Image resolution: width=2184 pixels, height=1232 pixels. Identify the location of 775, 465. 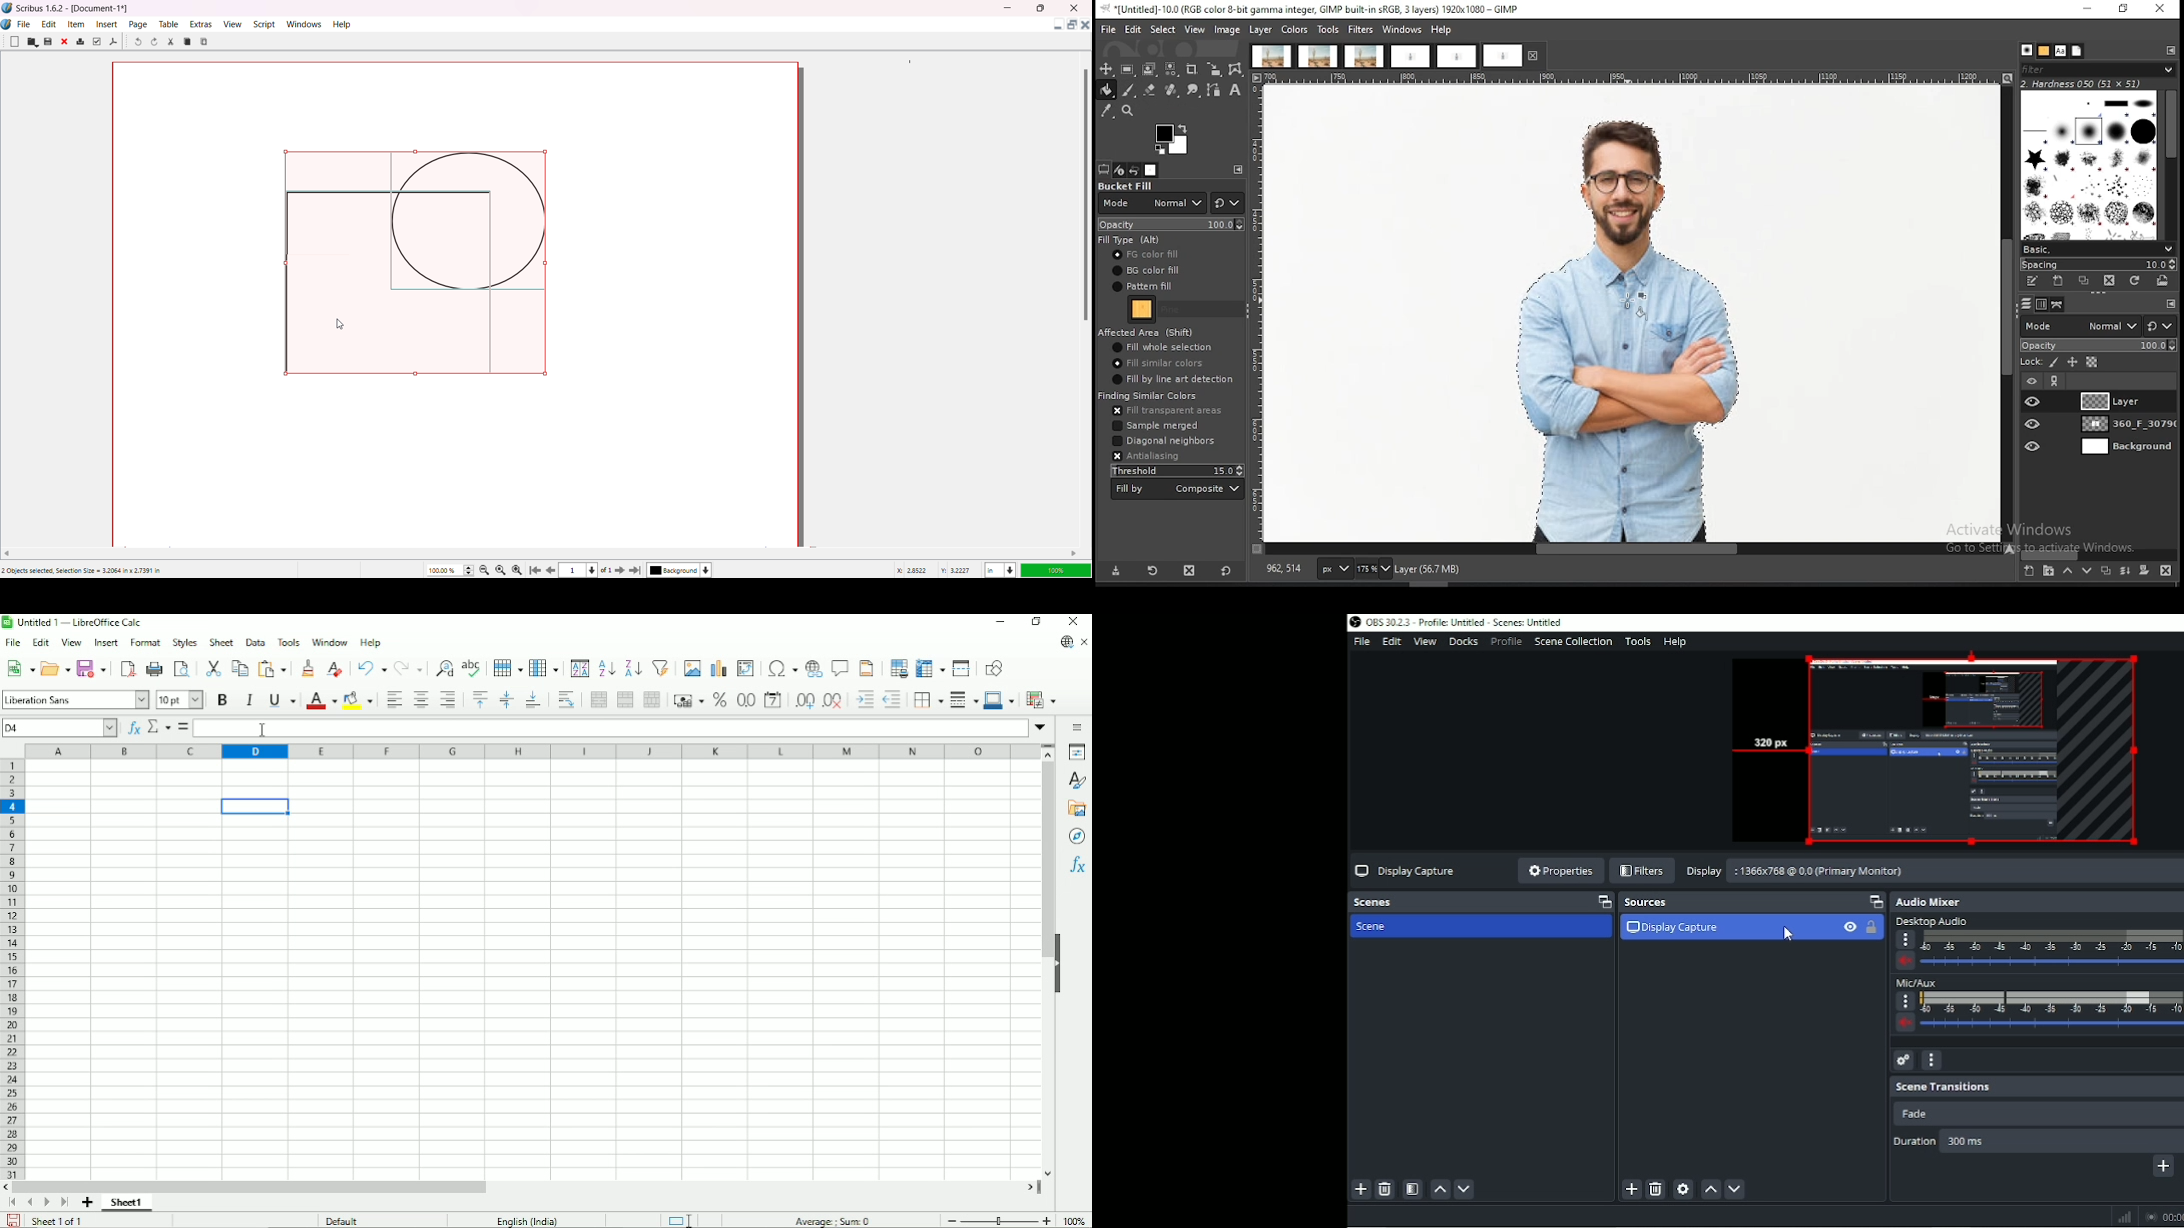
(1286, 570).